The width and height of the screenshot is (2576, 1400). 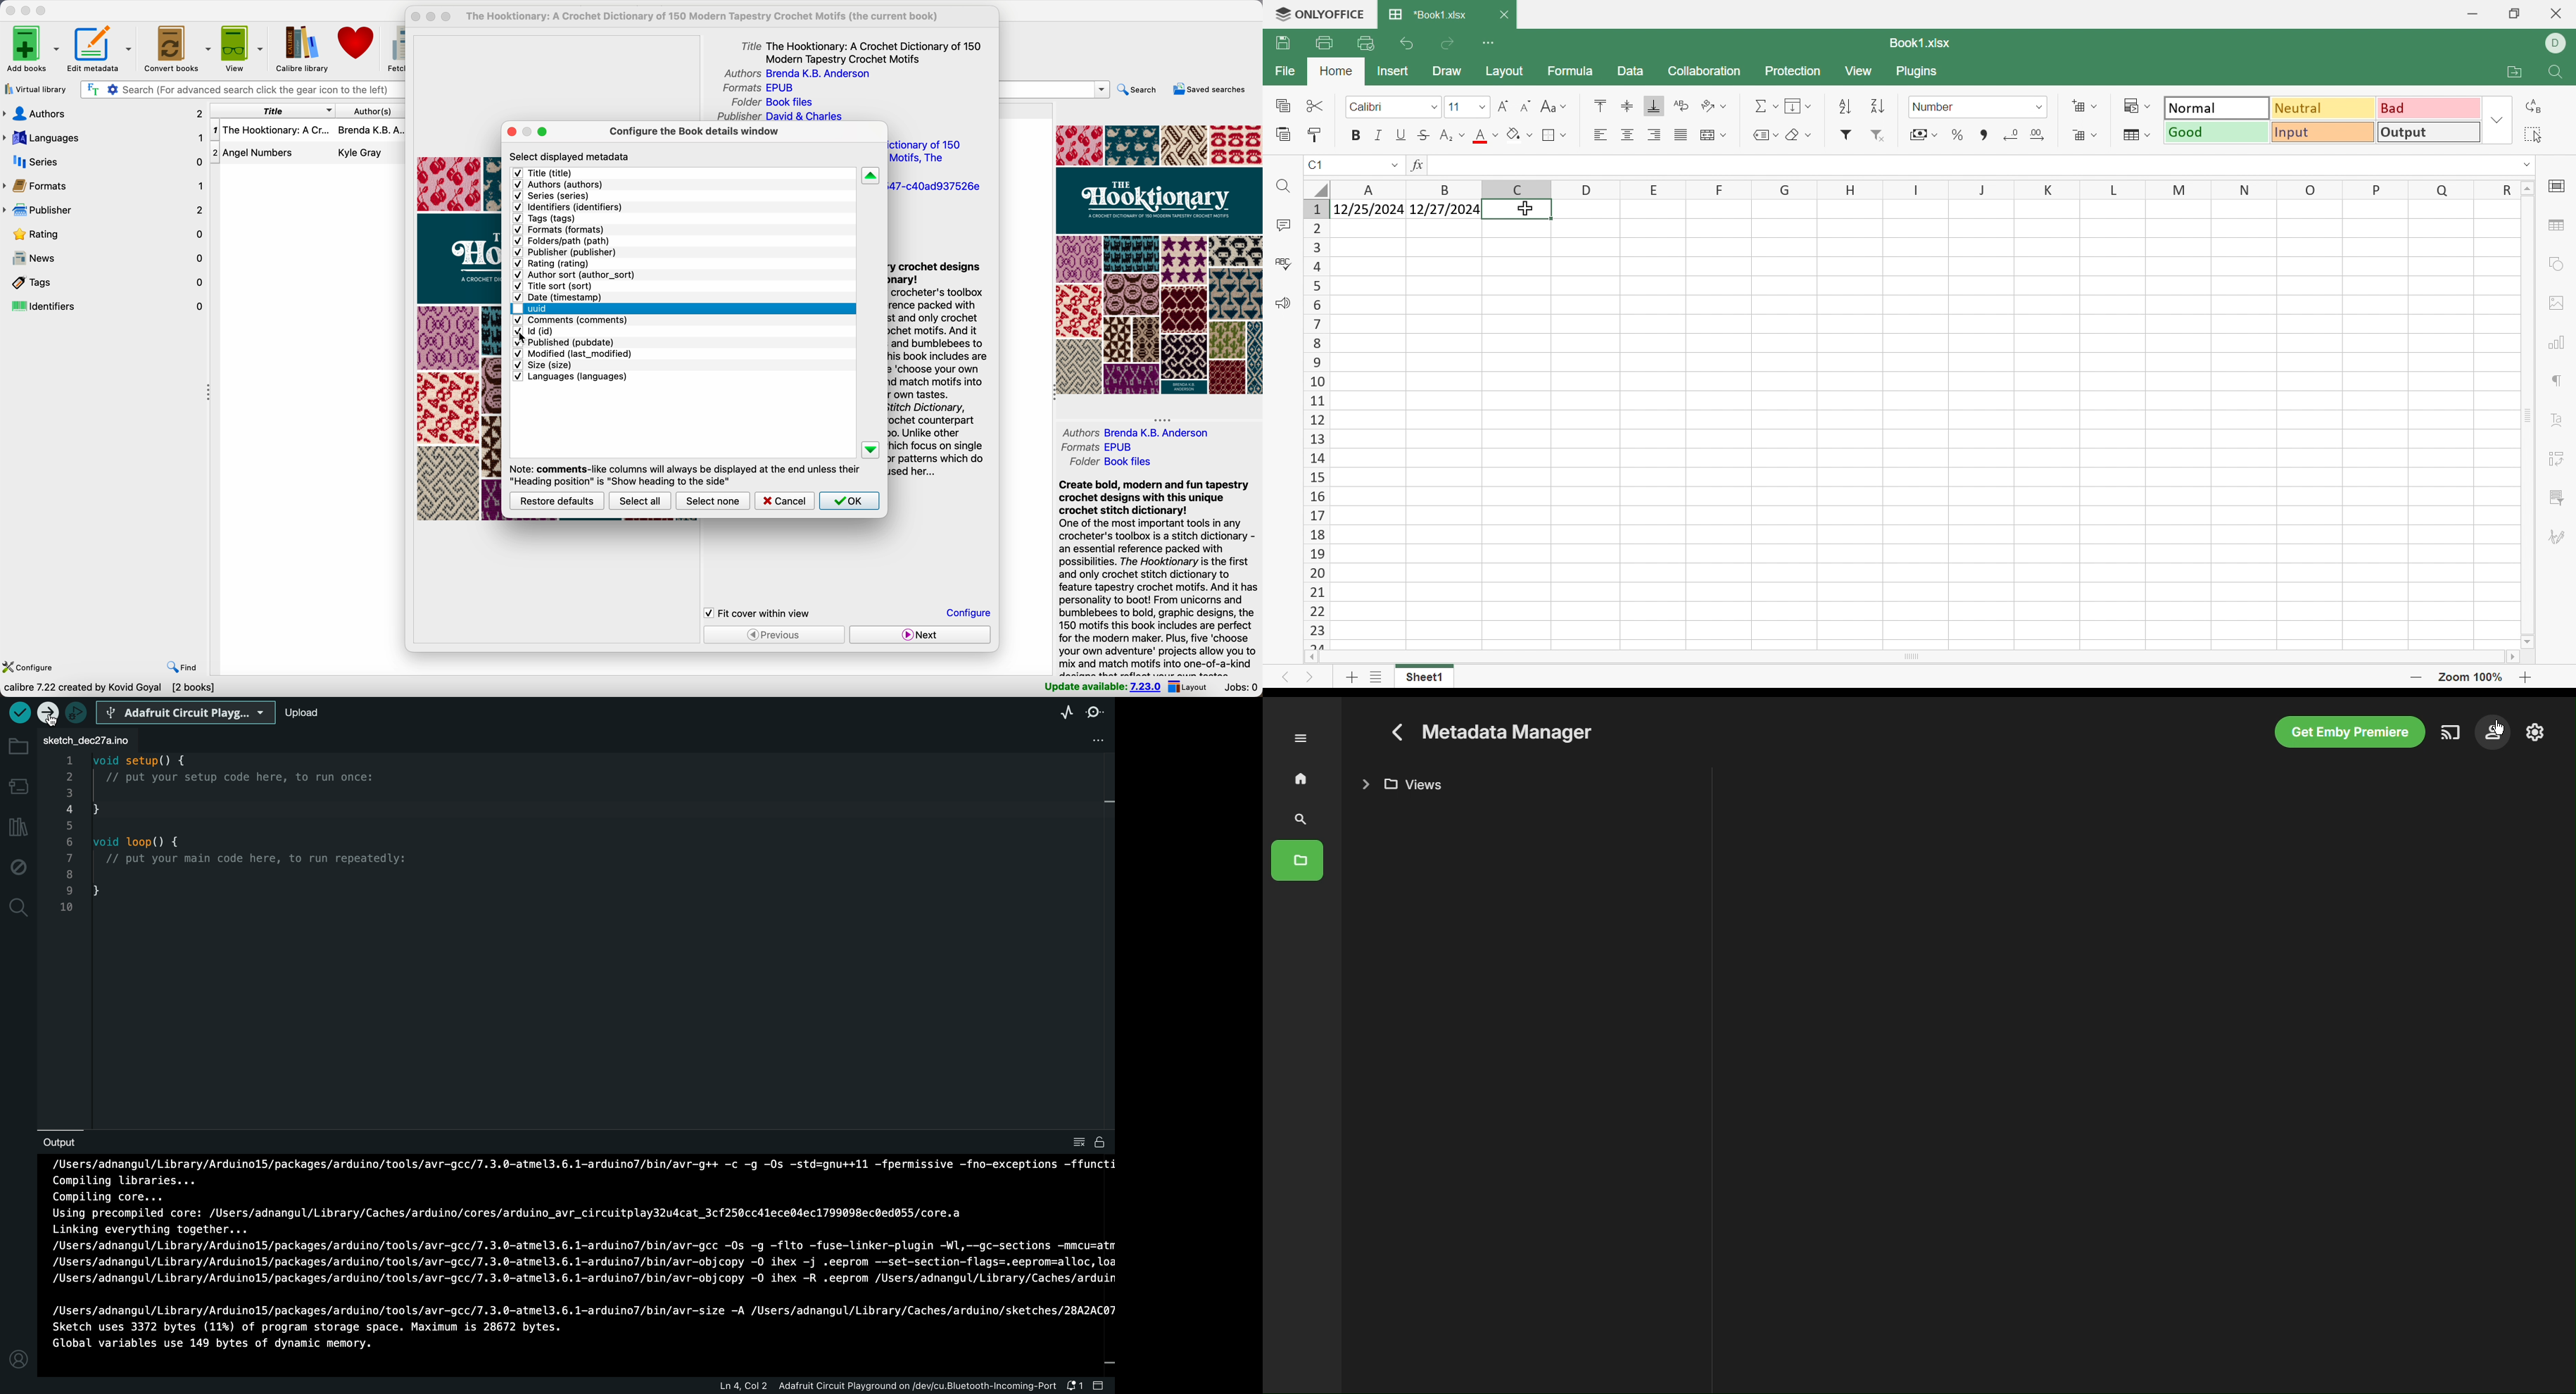 I want to click on Print, so click(x=1282, y=43).